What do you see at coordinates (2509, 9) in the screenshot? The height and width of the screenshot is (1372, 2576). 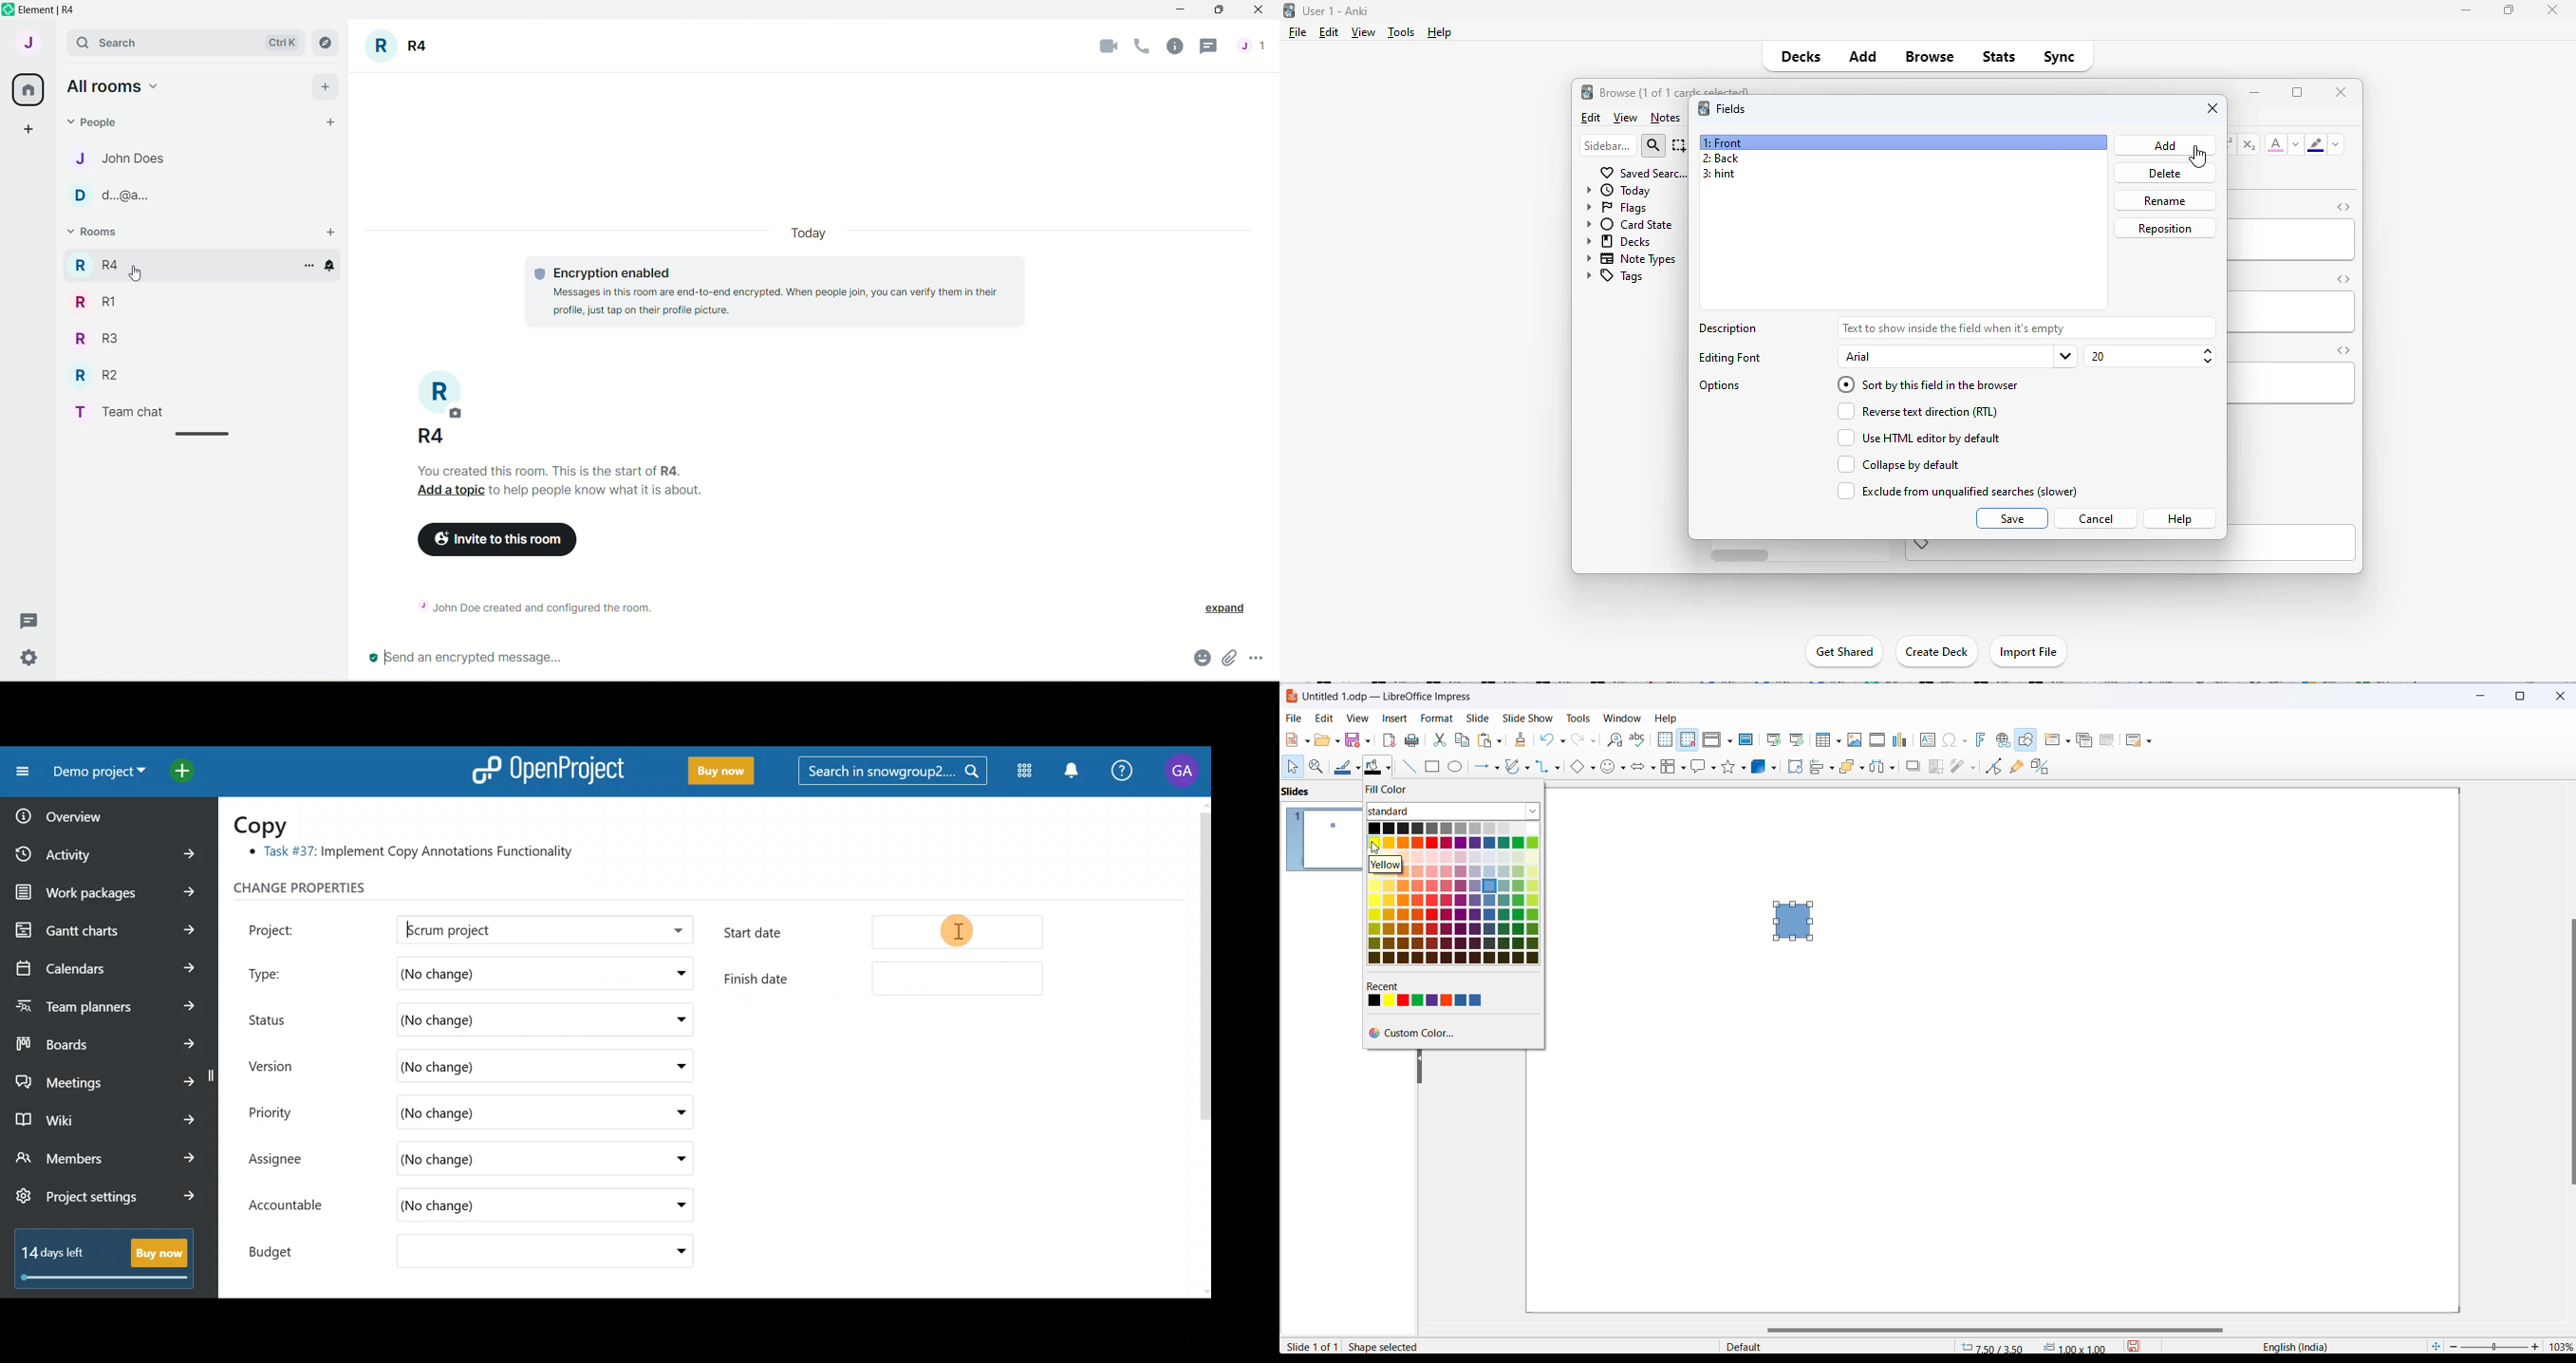 I see `maximize` at bounding box center [2509, 9].